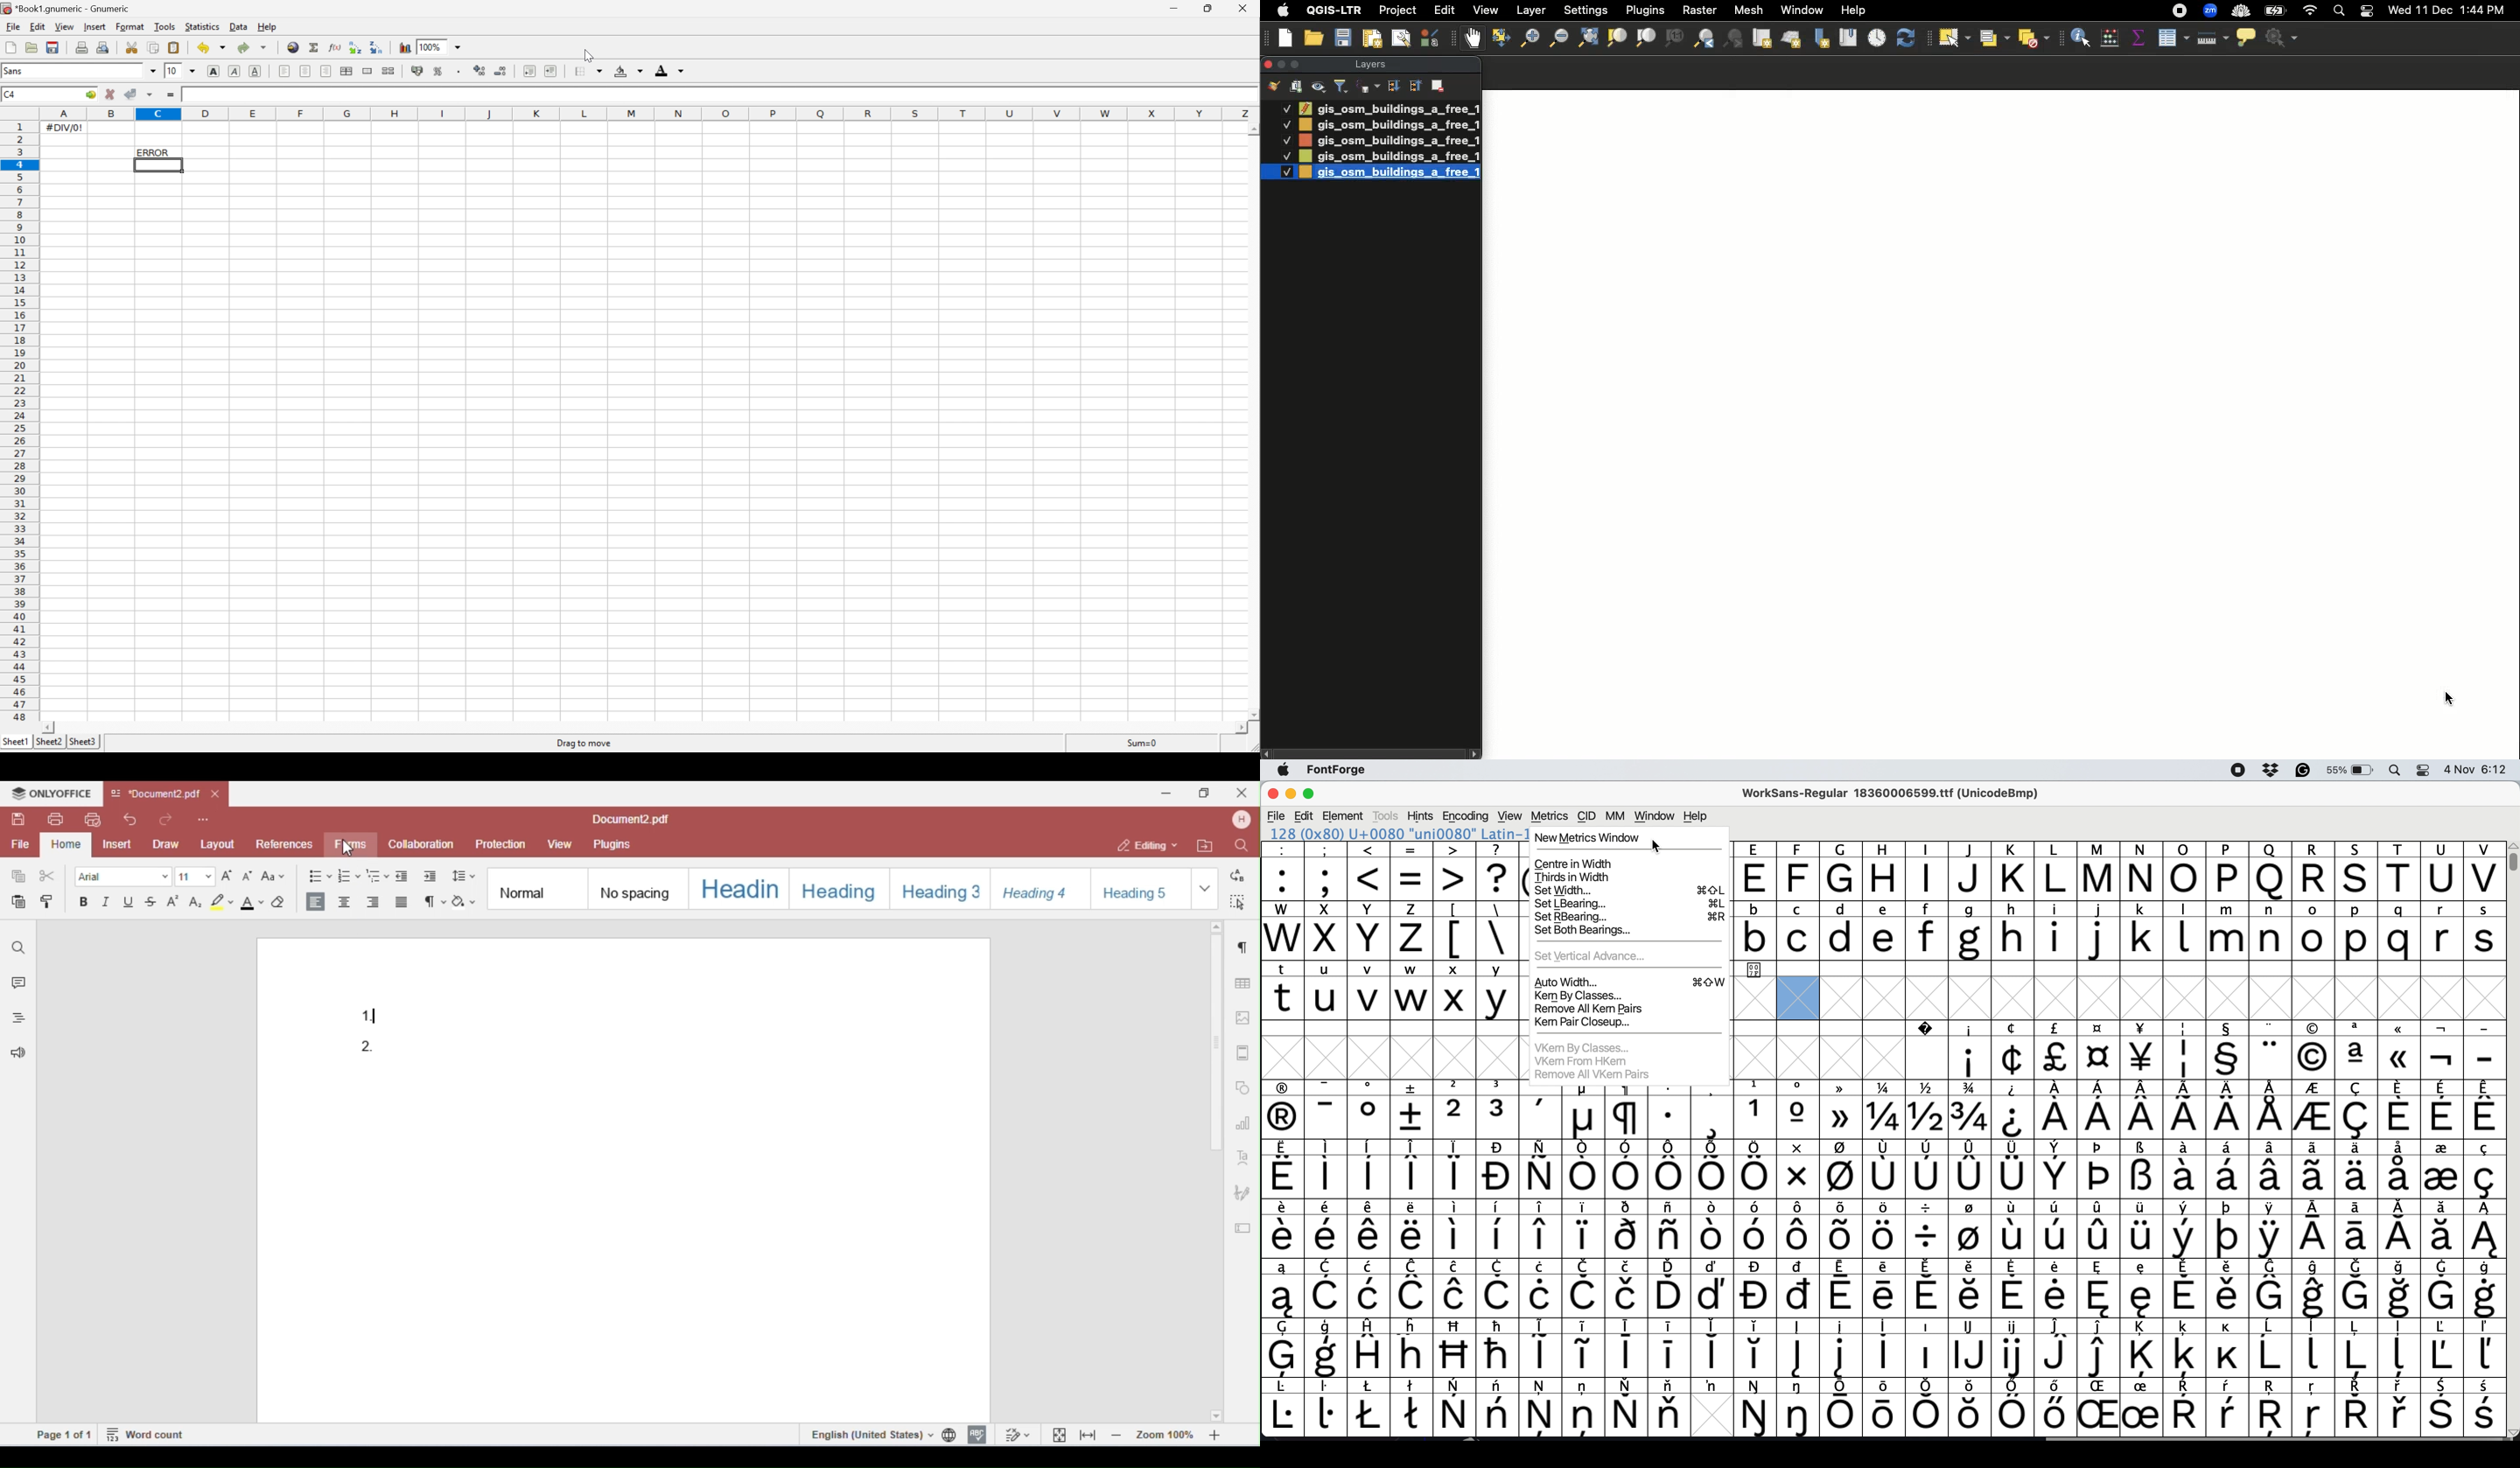  Describe the element at coordinates (10, 48) in the screenshot. I see ` Create new workbook` at that location.